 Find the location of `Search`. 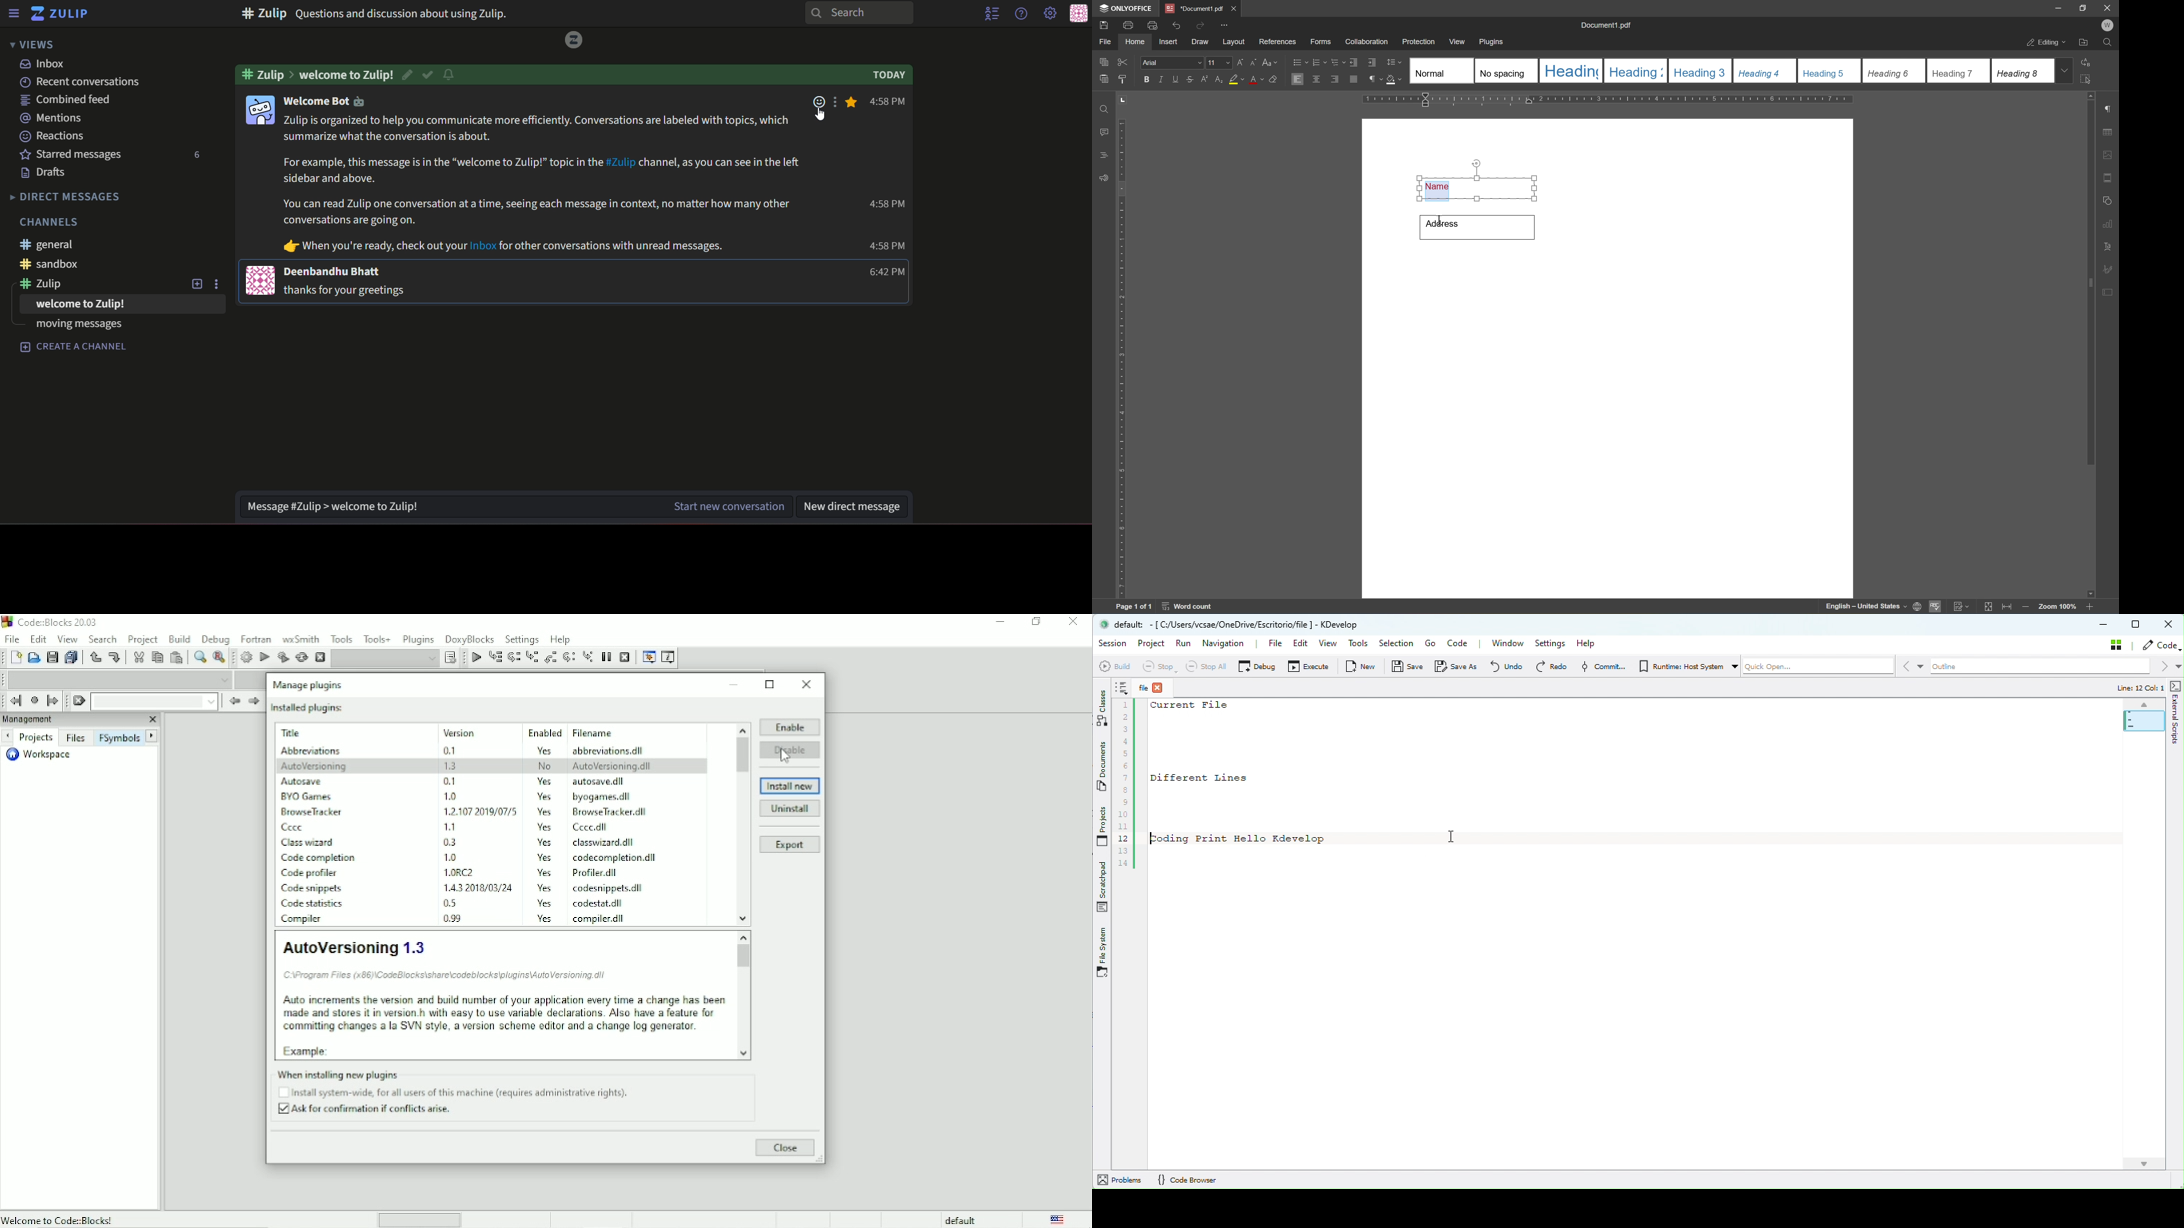

Search is located at coordinates (103, 638).